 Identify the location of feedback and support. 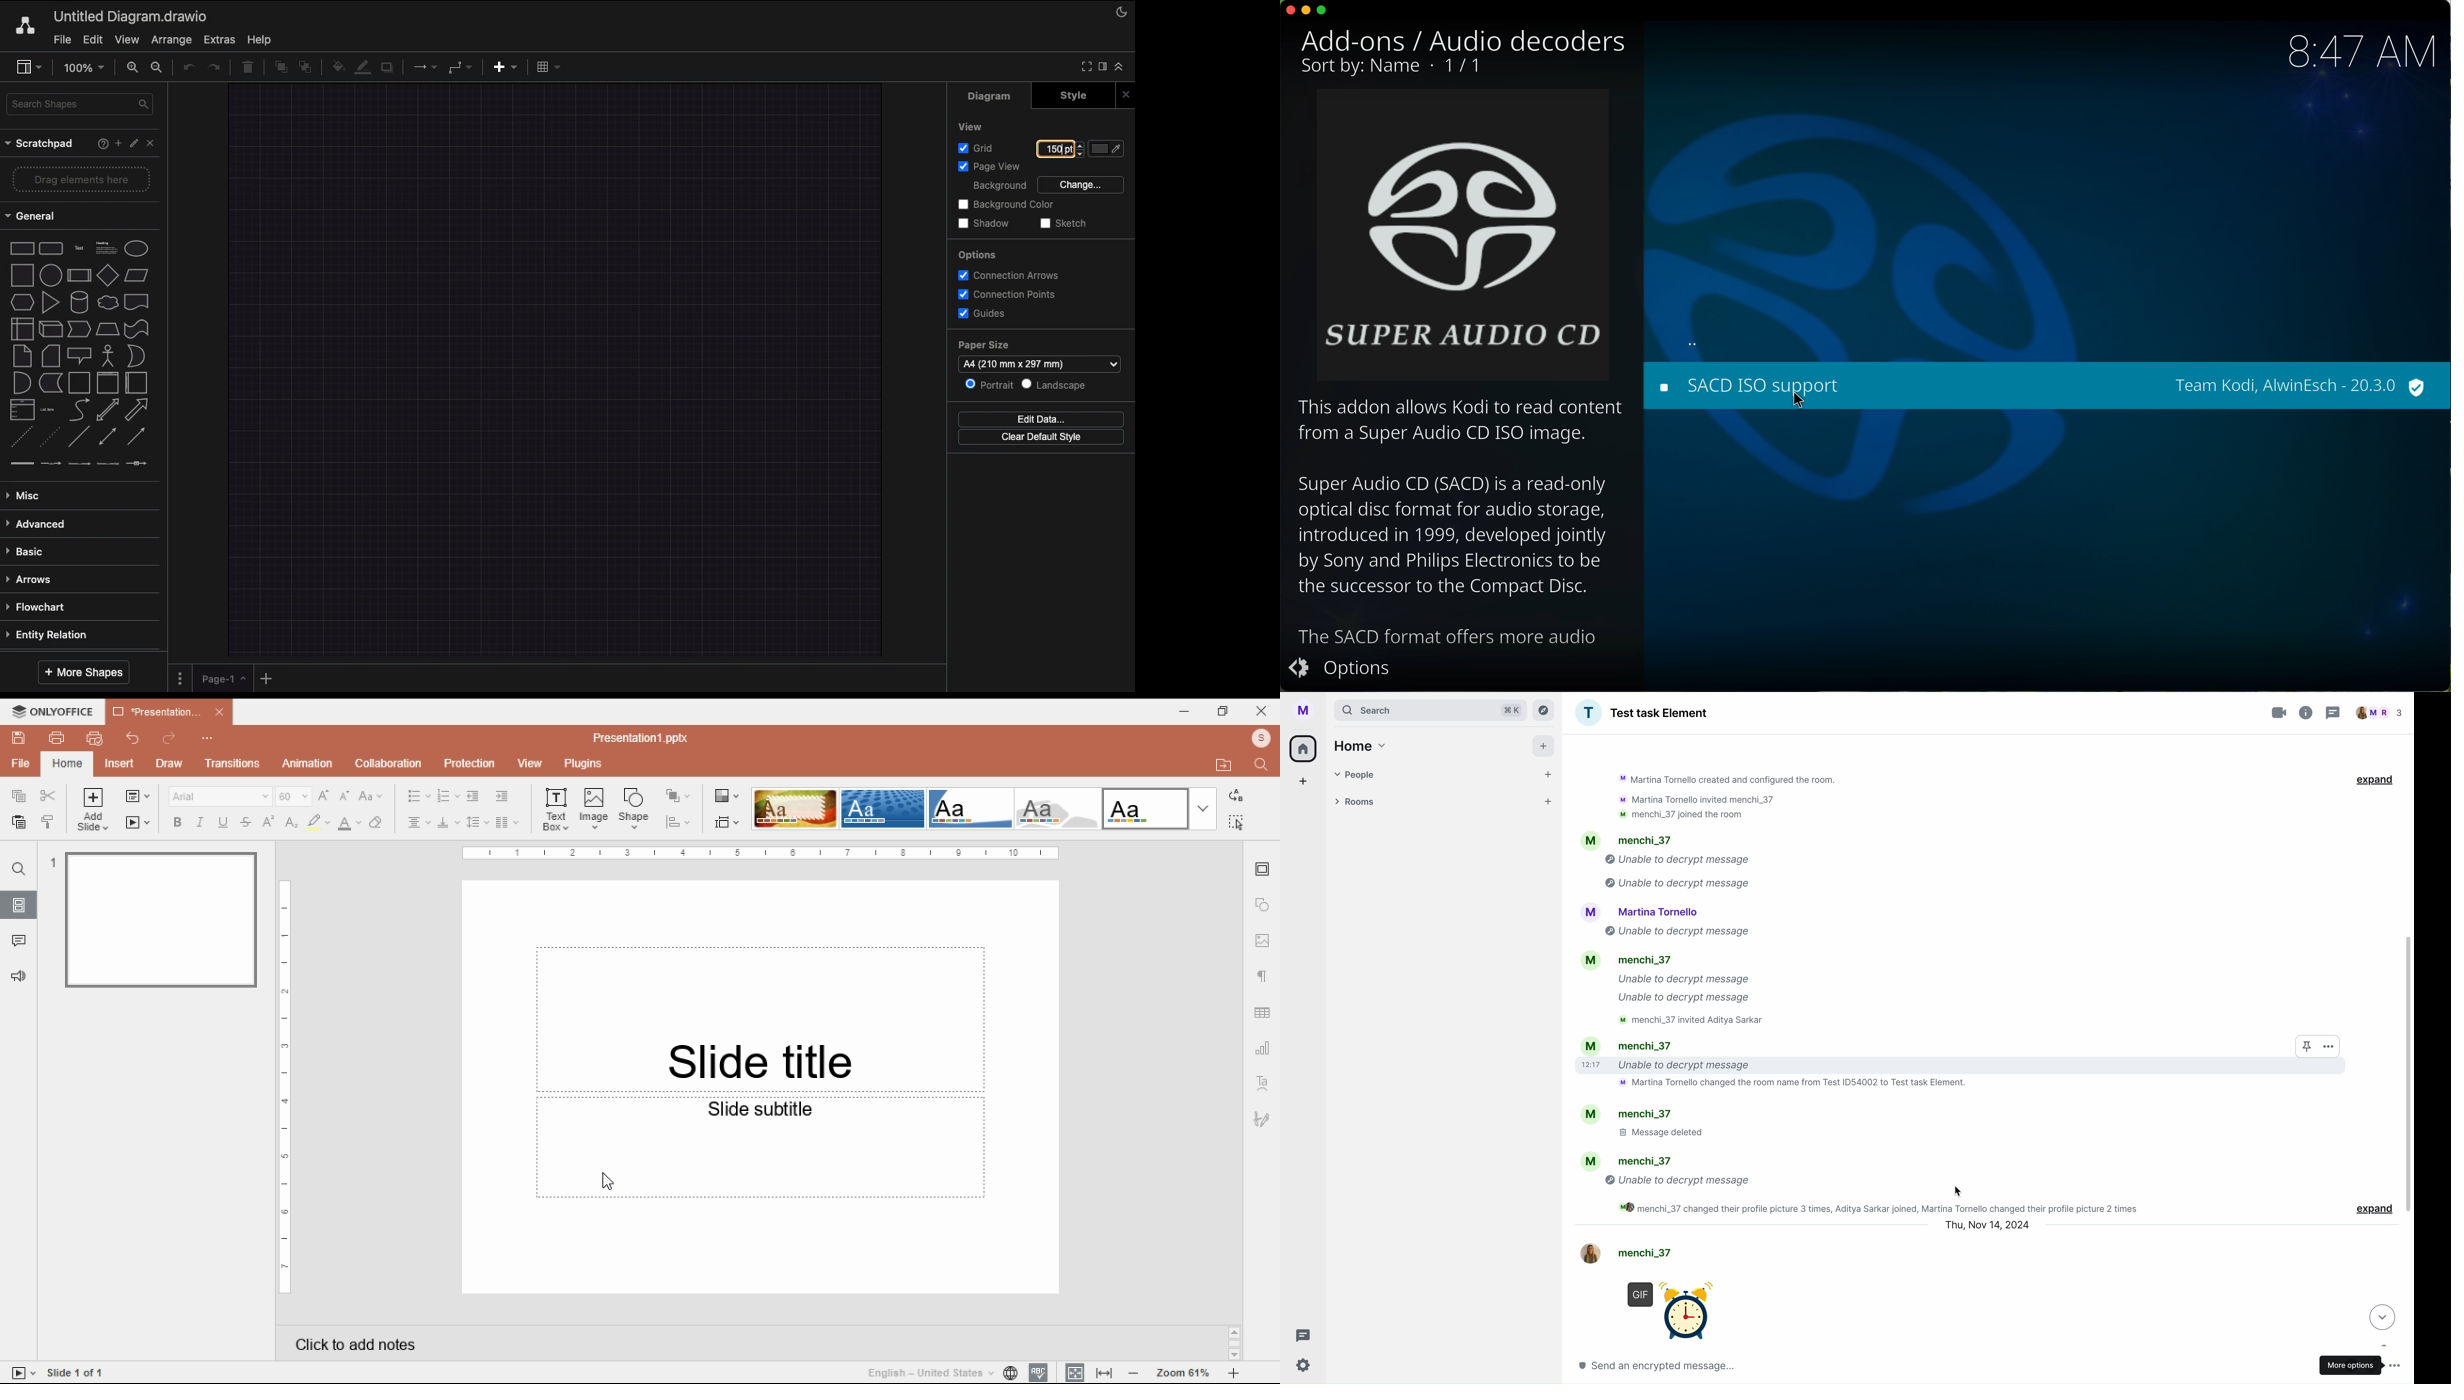
(20, 977).